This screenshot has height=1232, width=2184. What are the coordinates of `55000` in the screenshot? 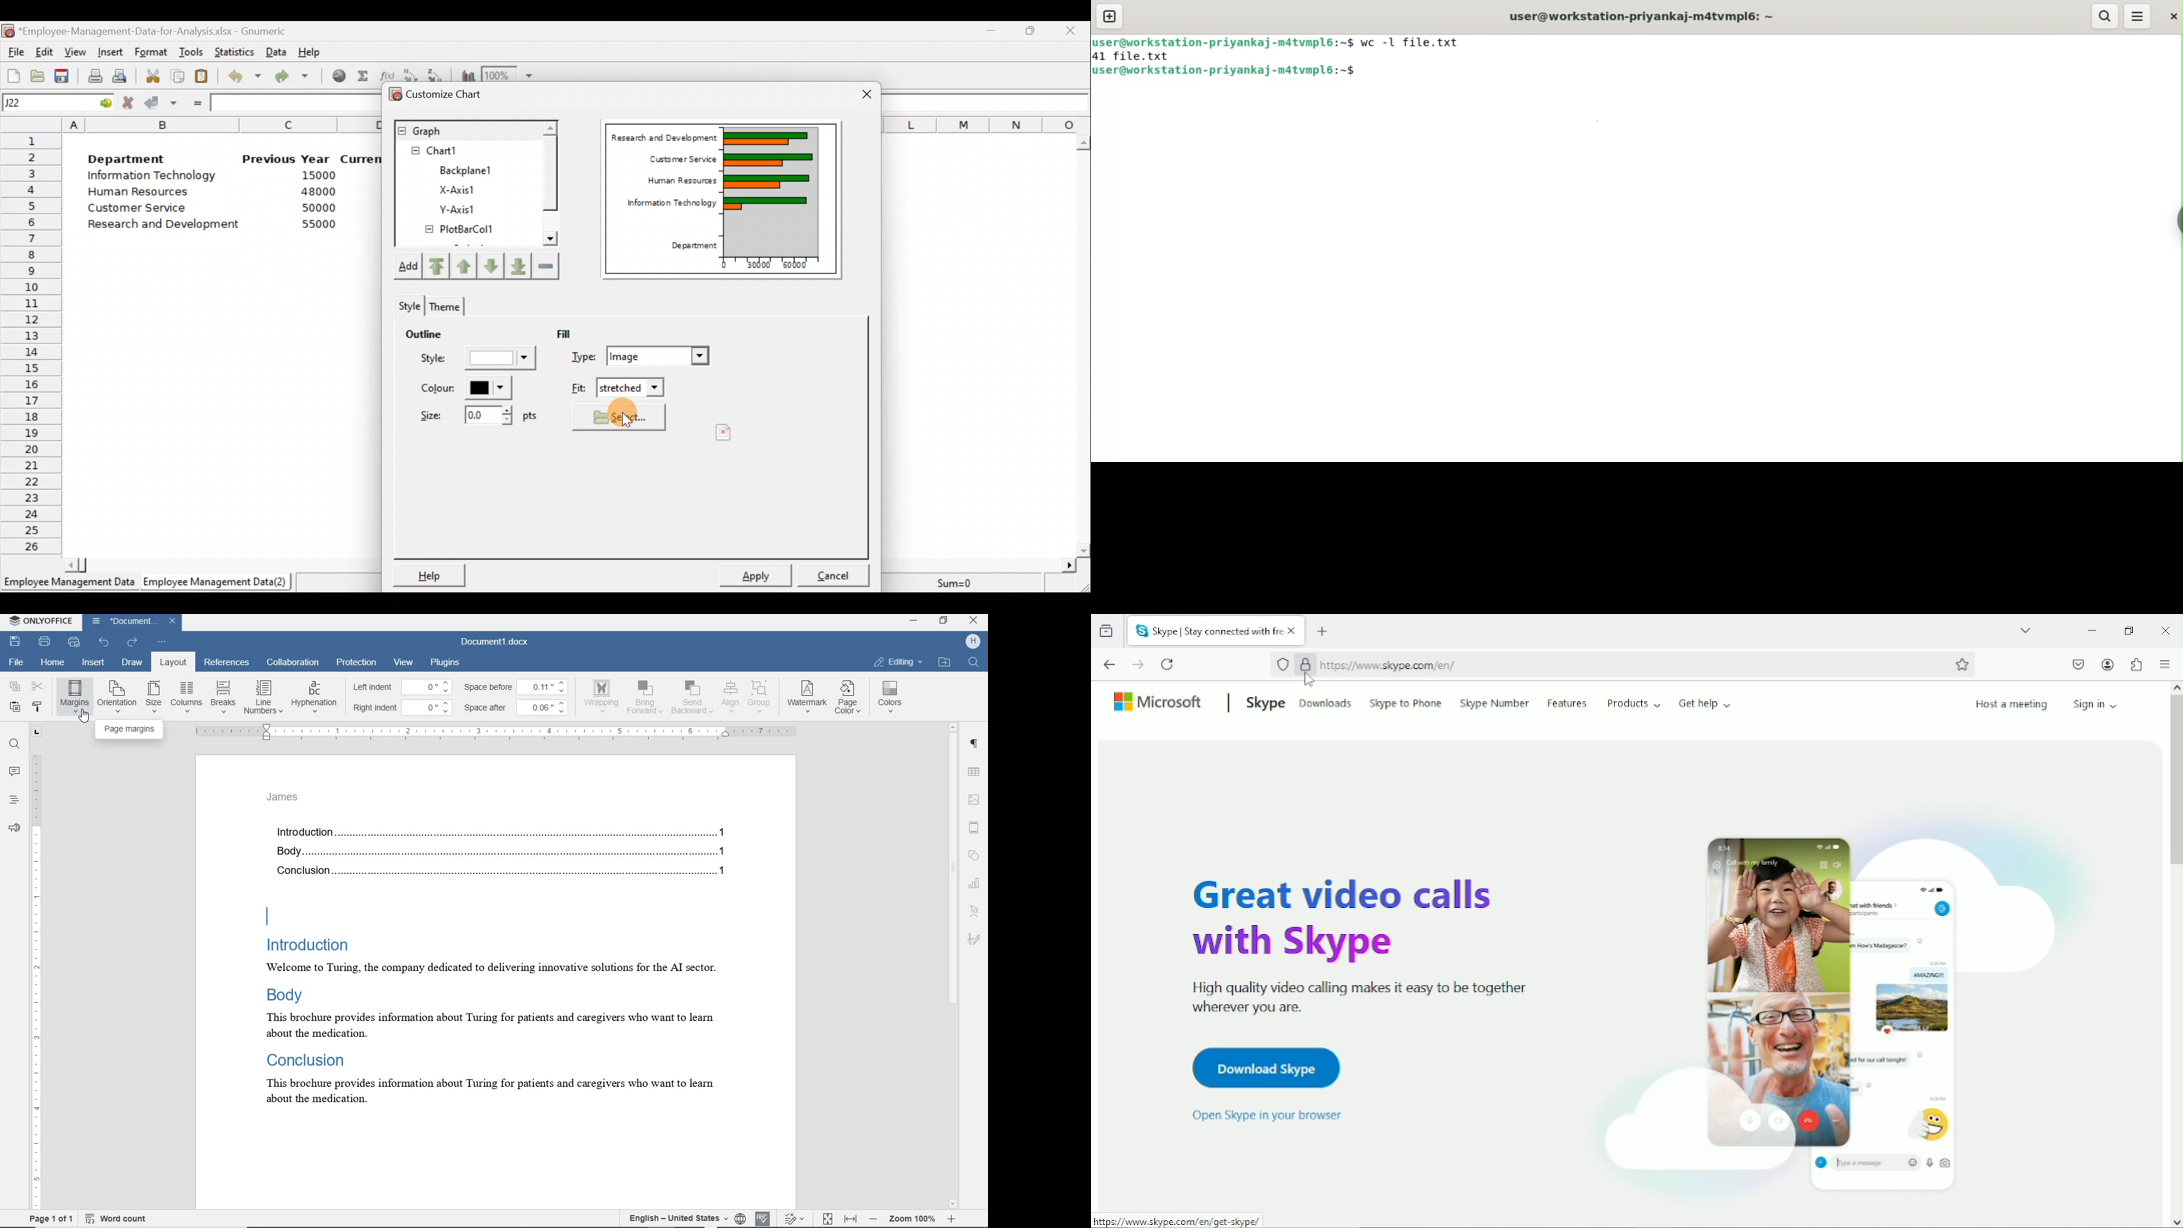 It's located at (317, 225).